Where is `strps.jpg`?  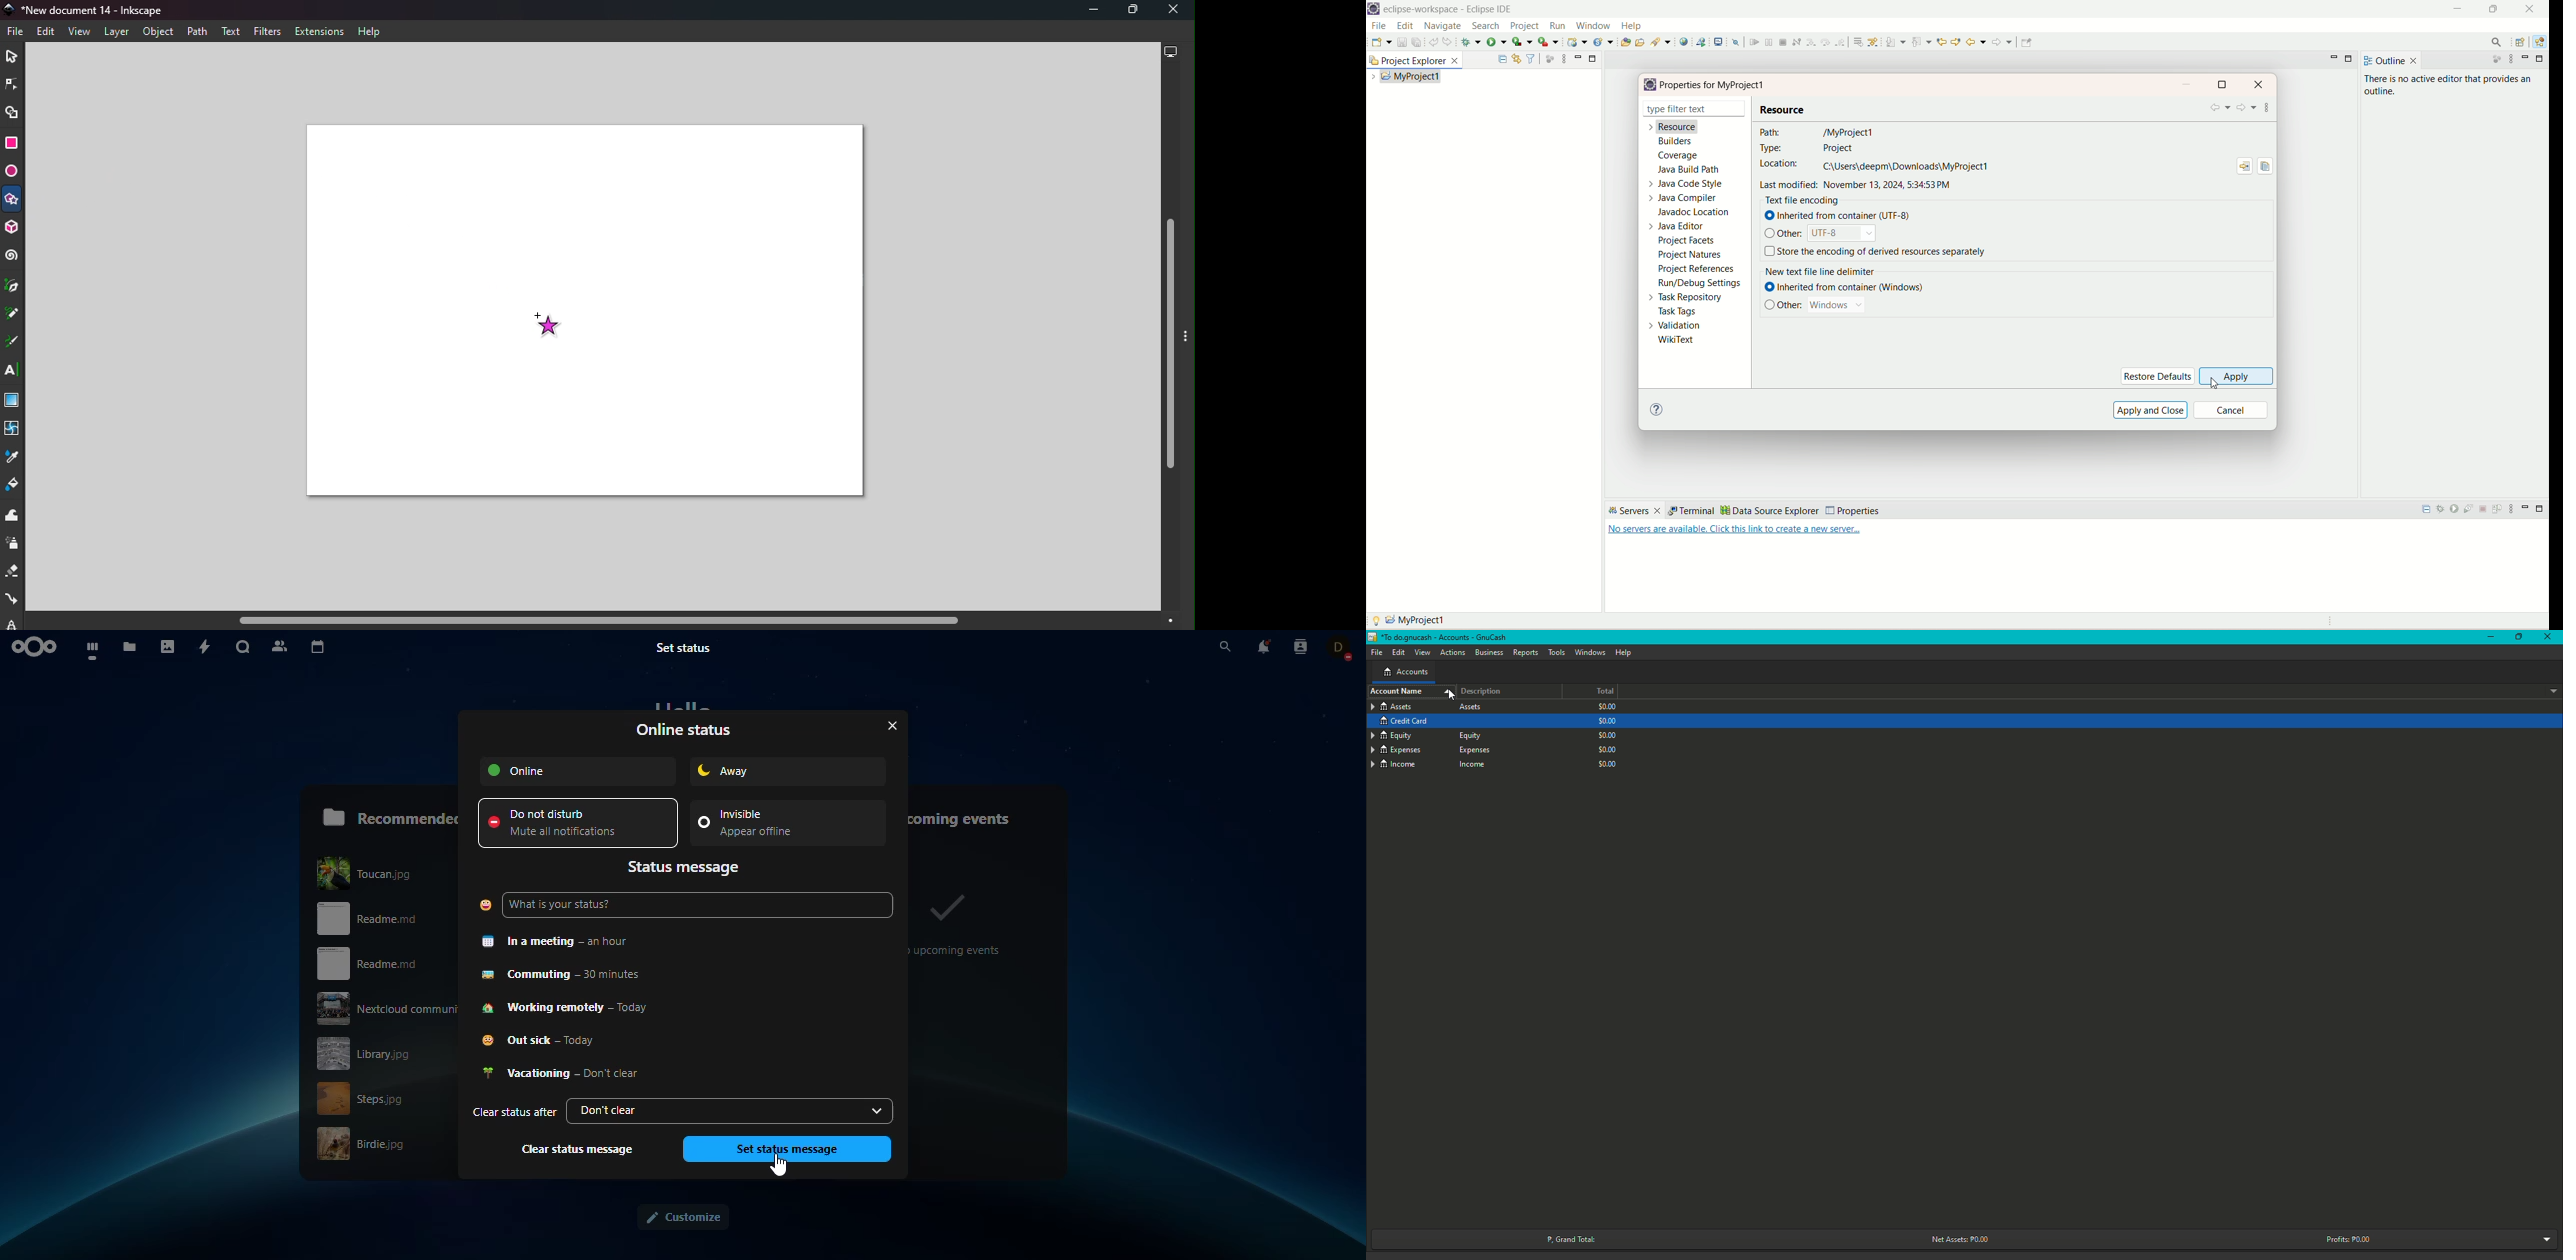
strps.jpg is located at coordinates (374, 1098).